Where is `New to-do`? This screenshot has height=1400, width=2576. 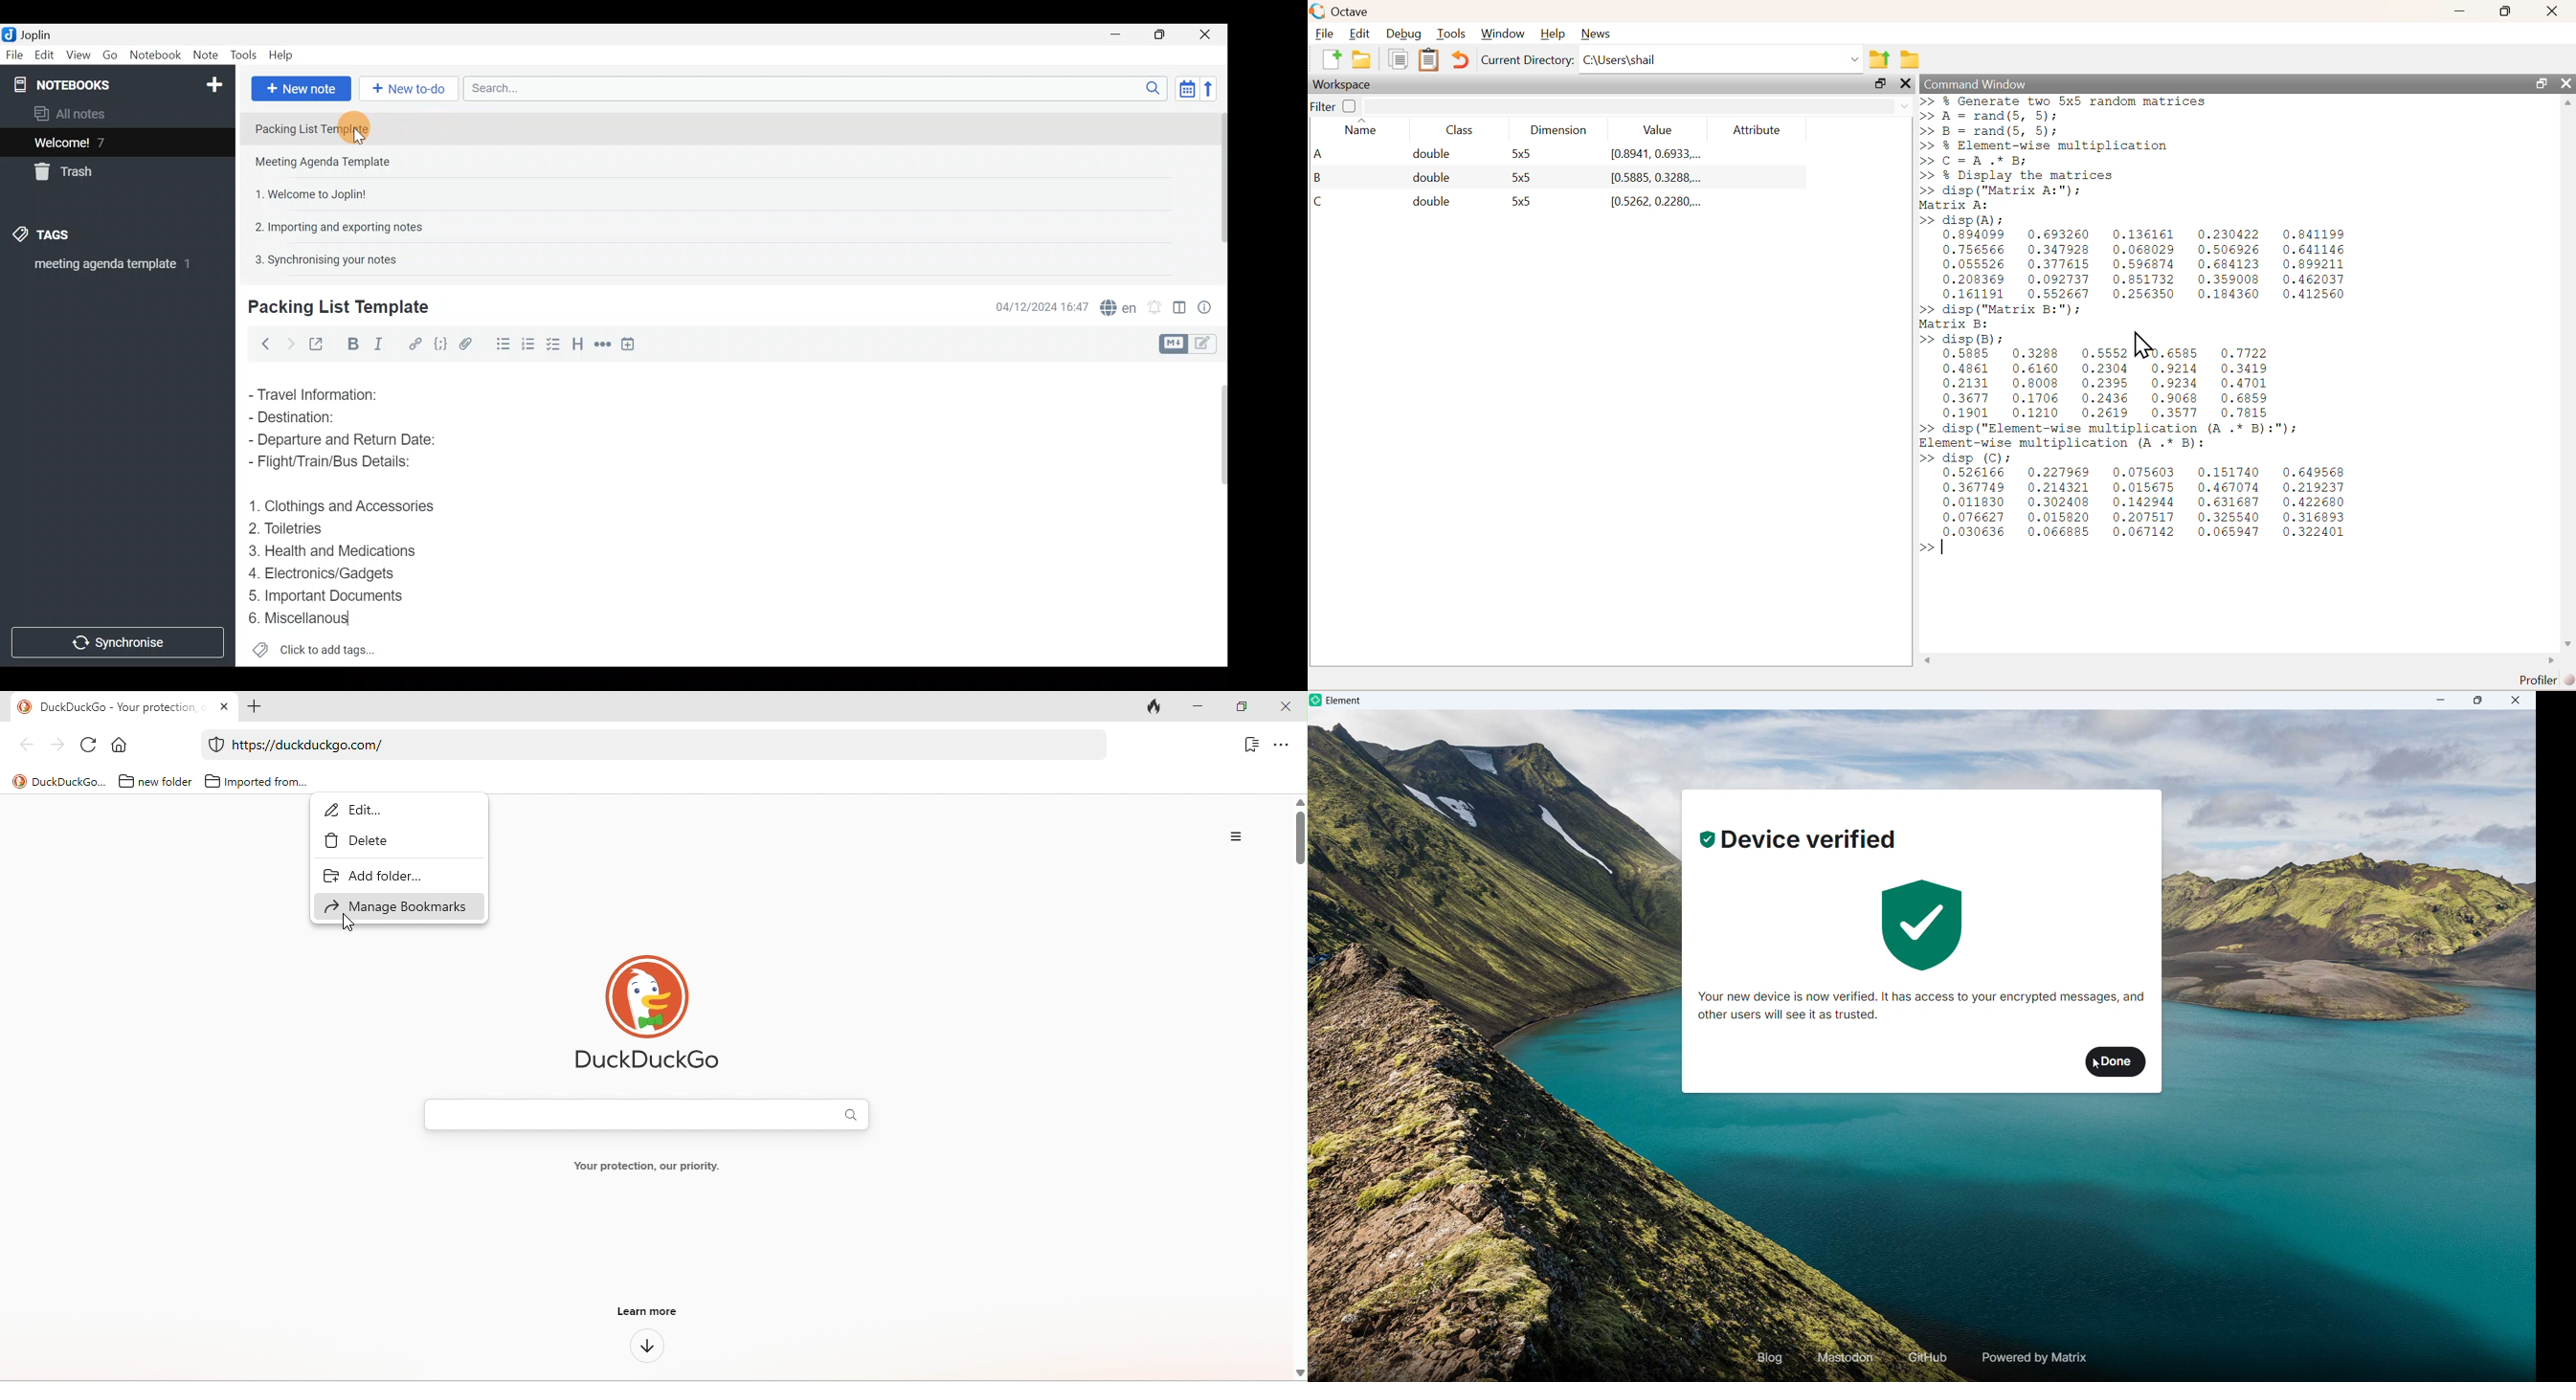
New to-do is located at coordinates (410, 89).